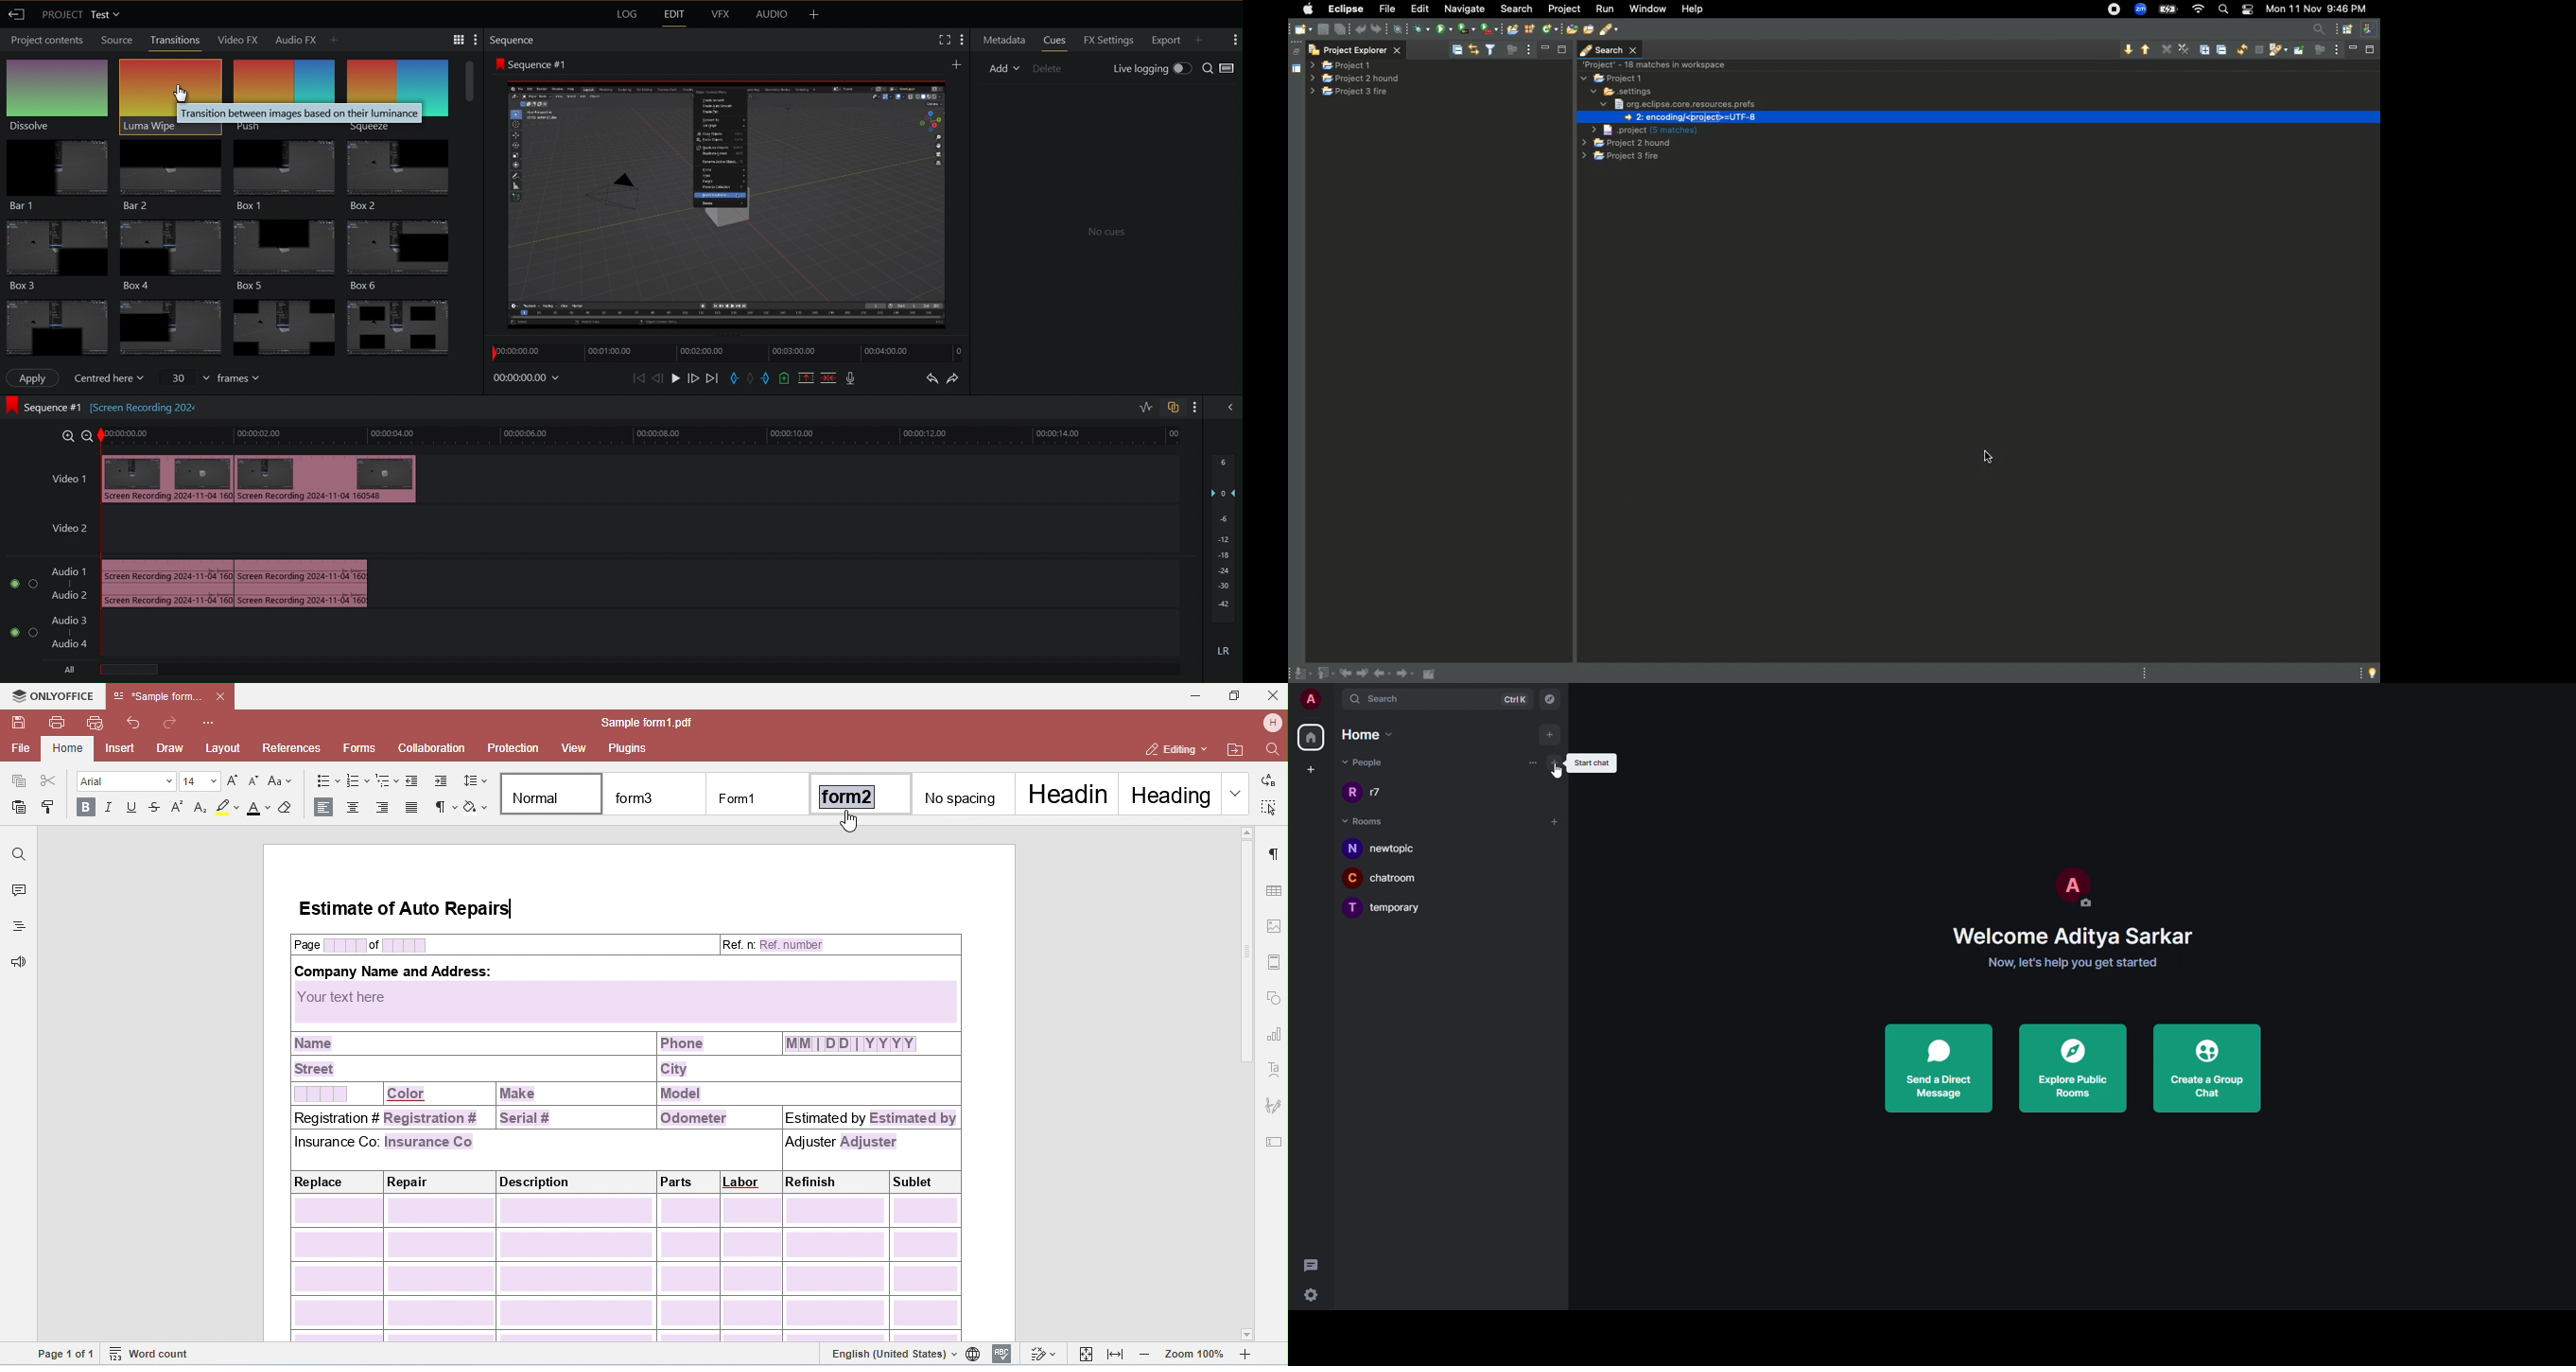  Describe the element at coordinates (1158, 407) in the screenshot. I see `Toggles` at that location.